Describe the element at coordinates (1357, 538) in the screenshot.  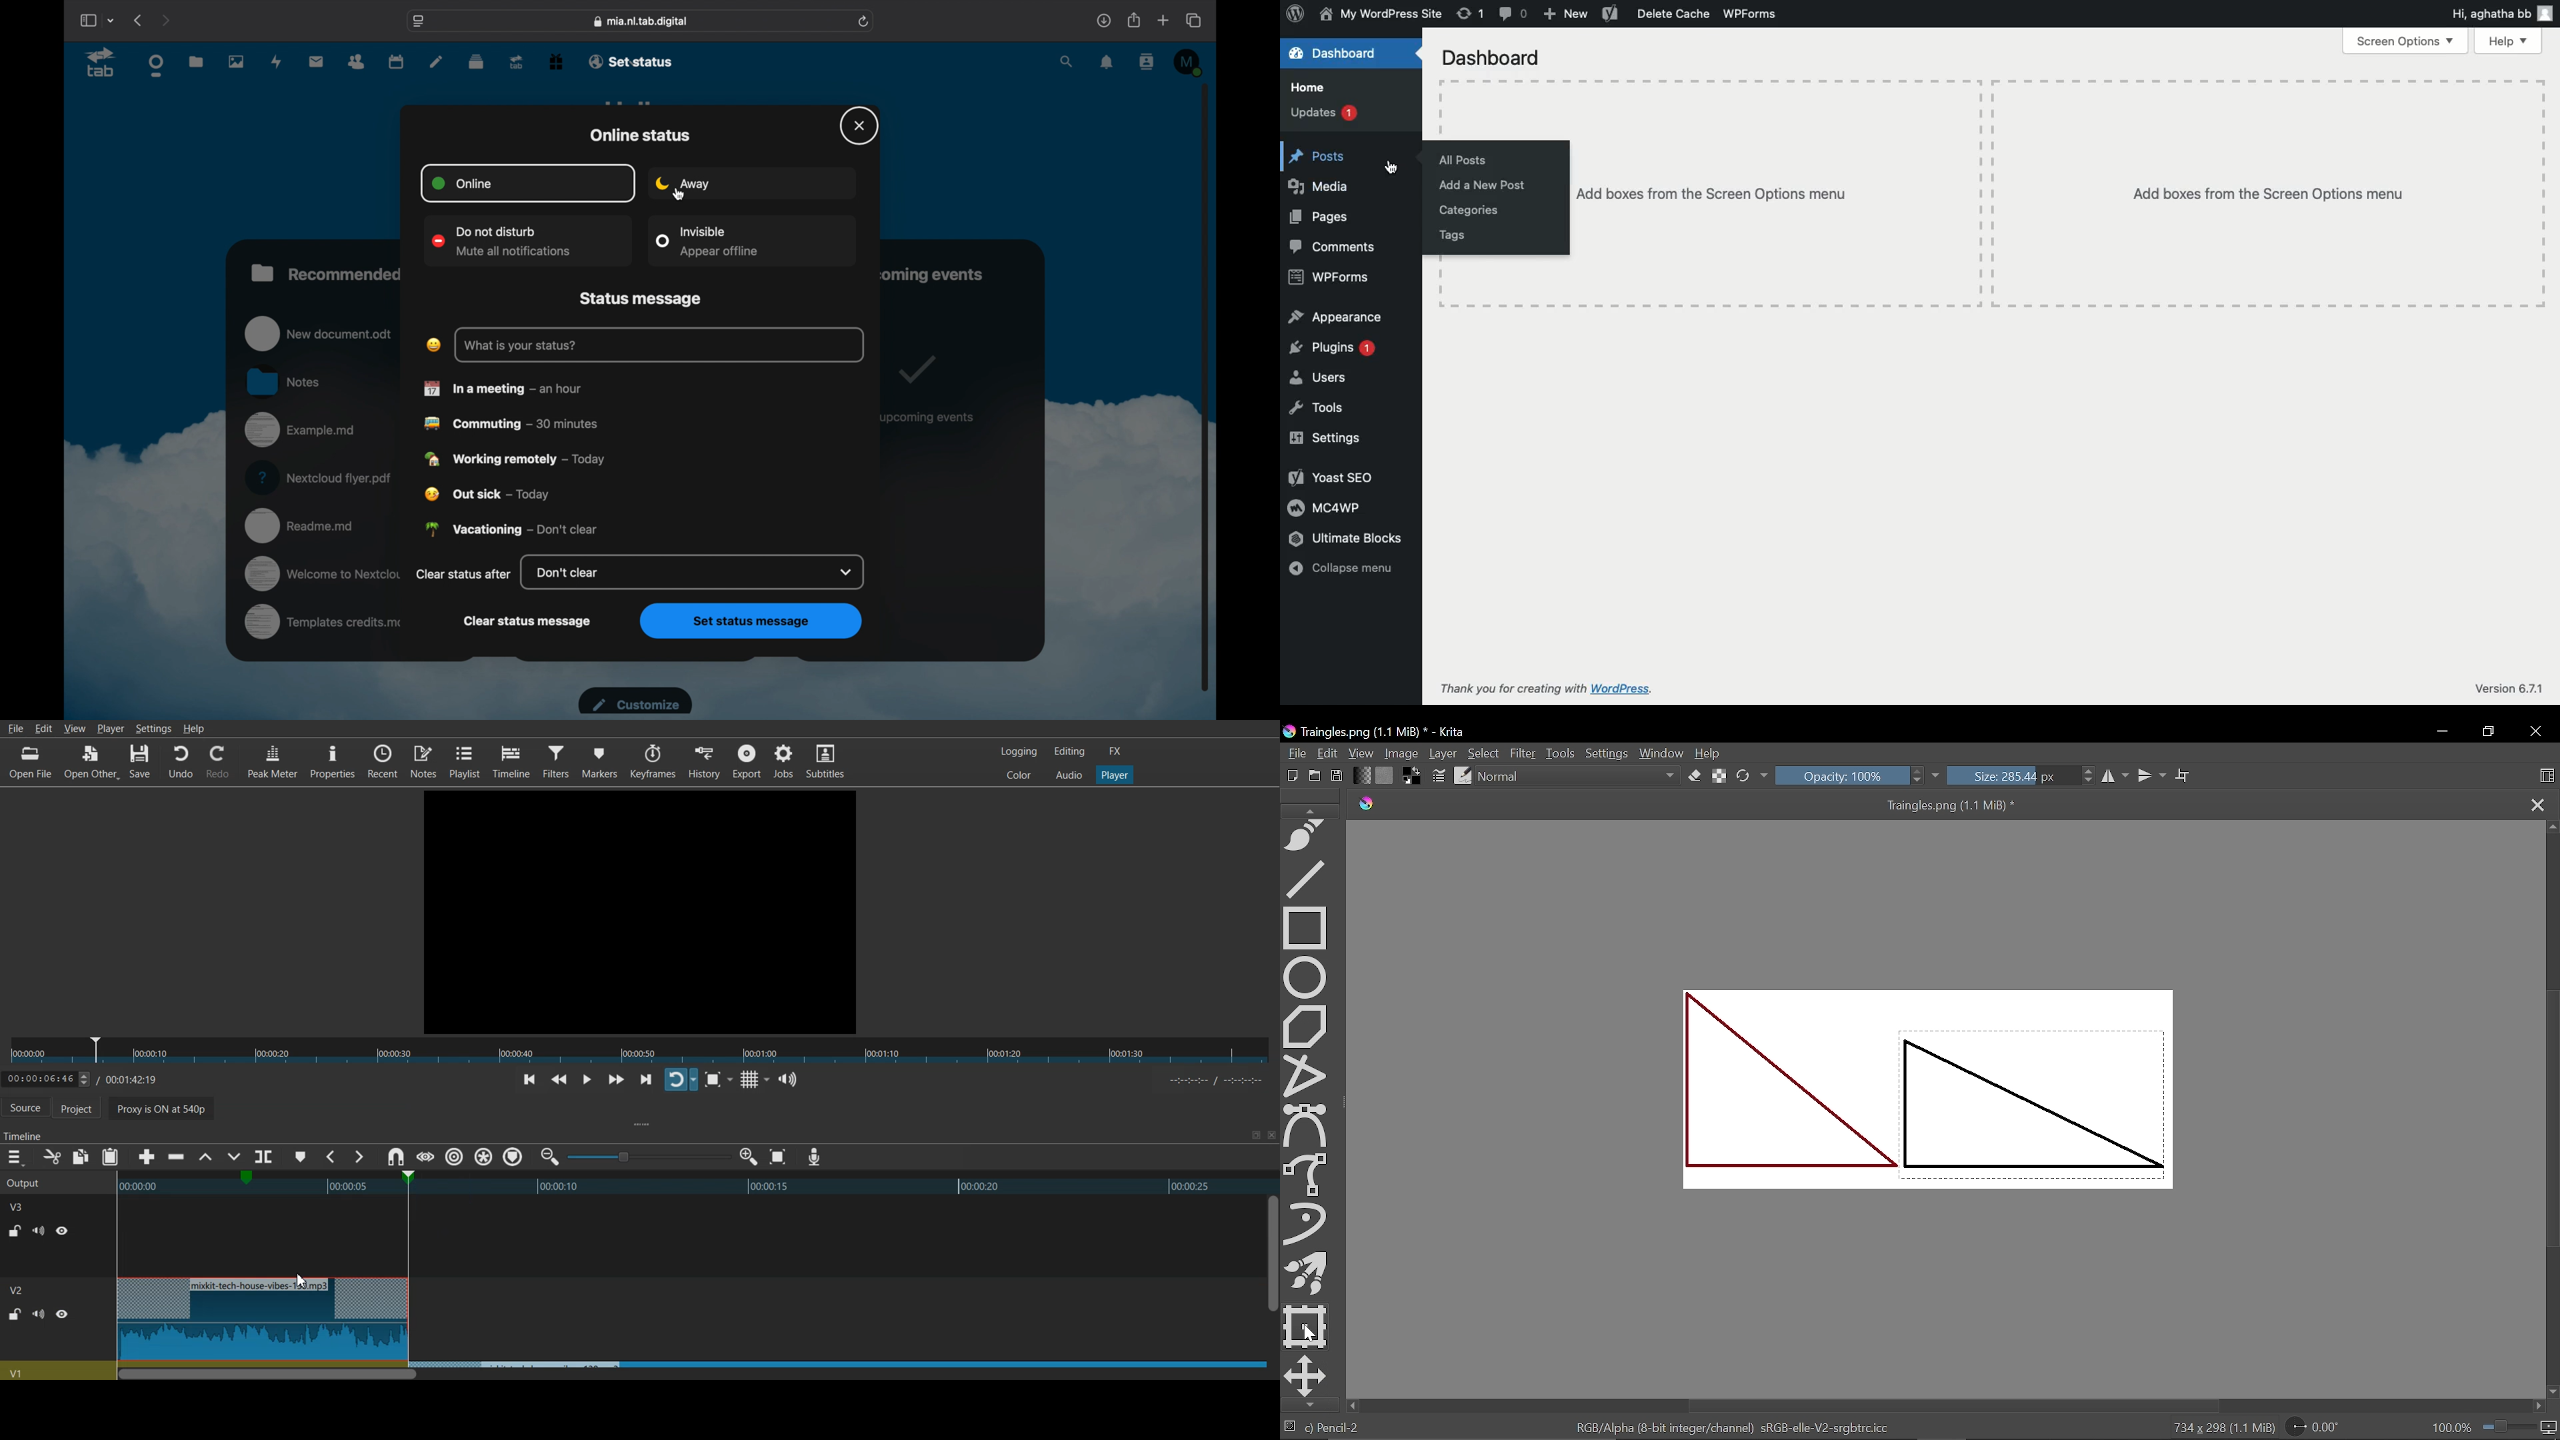
I see `Ultimate Blocks` at that location.